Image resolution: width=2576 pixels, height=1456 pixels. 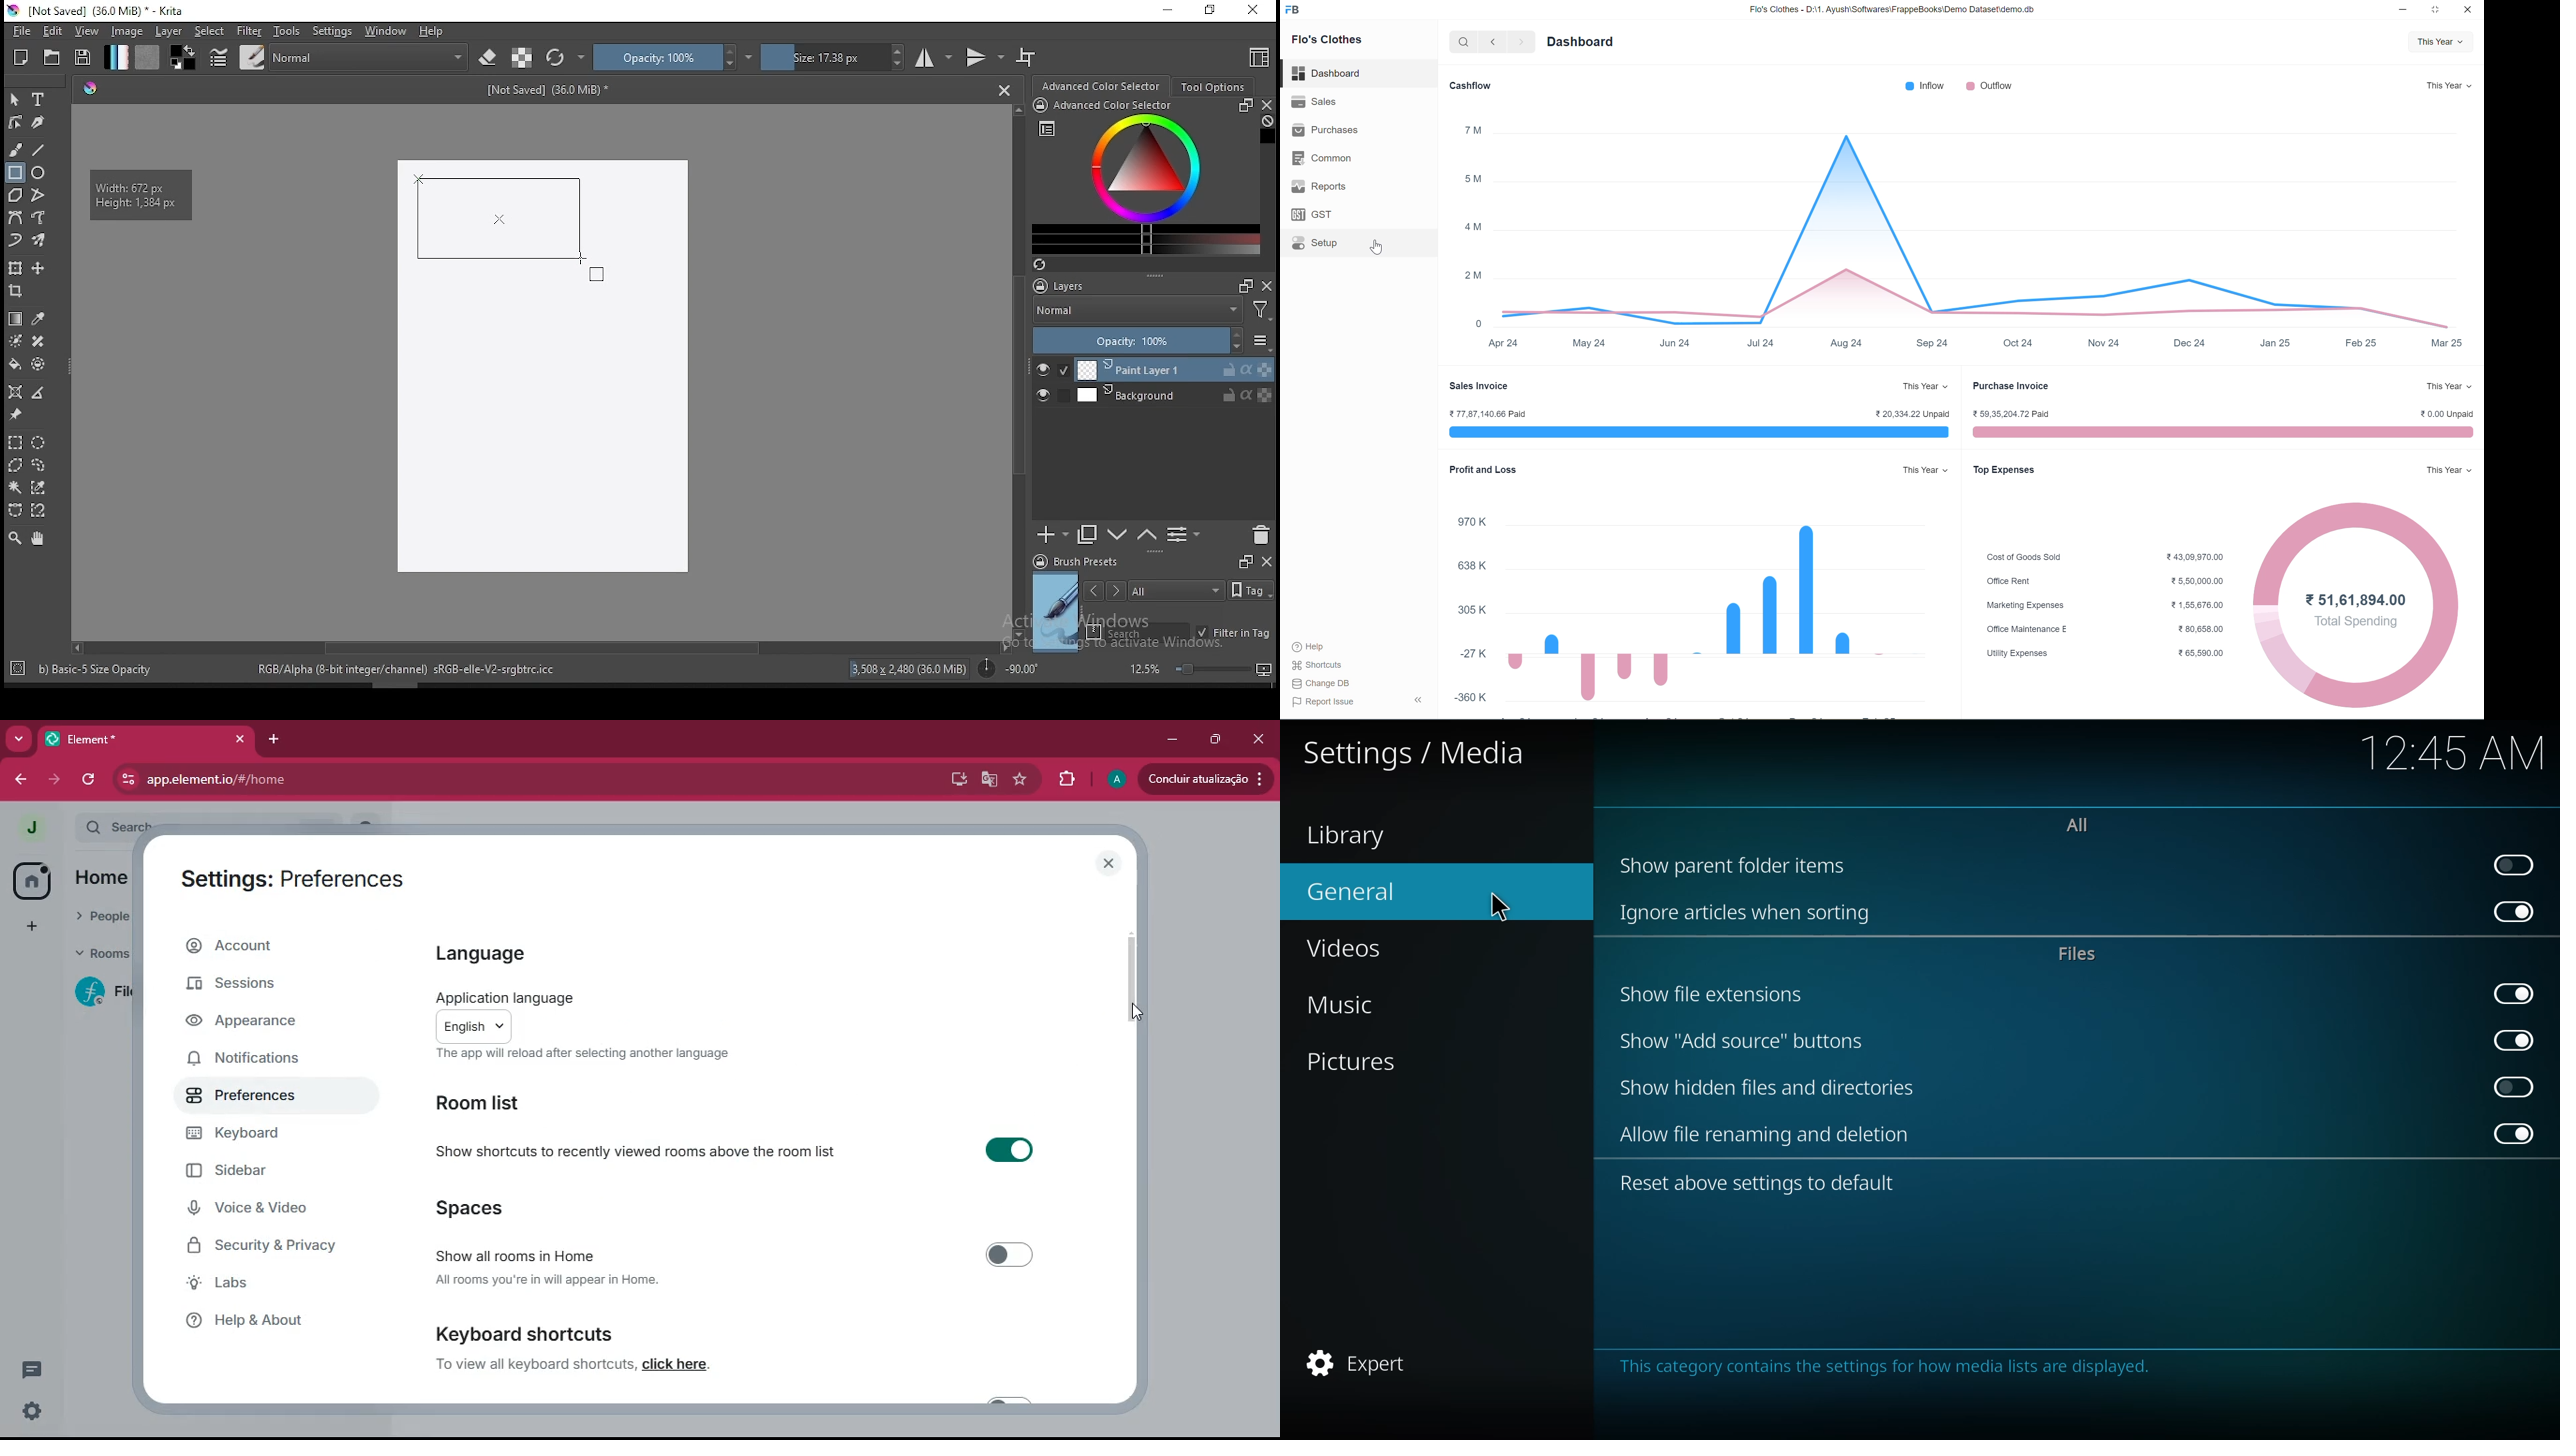 I want to click on Marketing Expenses %1,55,676.00, so click(x=2105, y=604).